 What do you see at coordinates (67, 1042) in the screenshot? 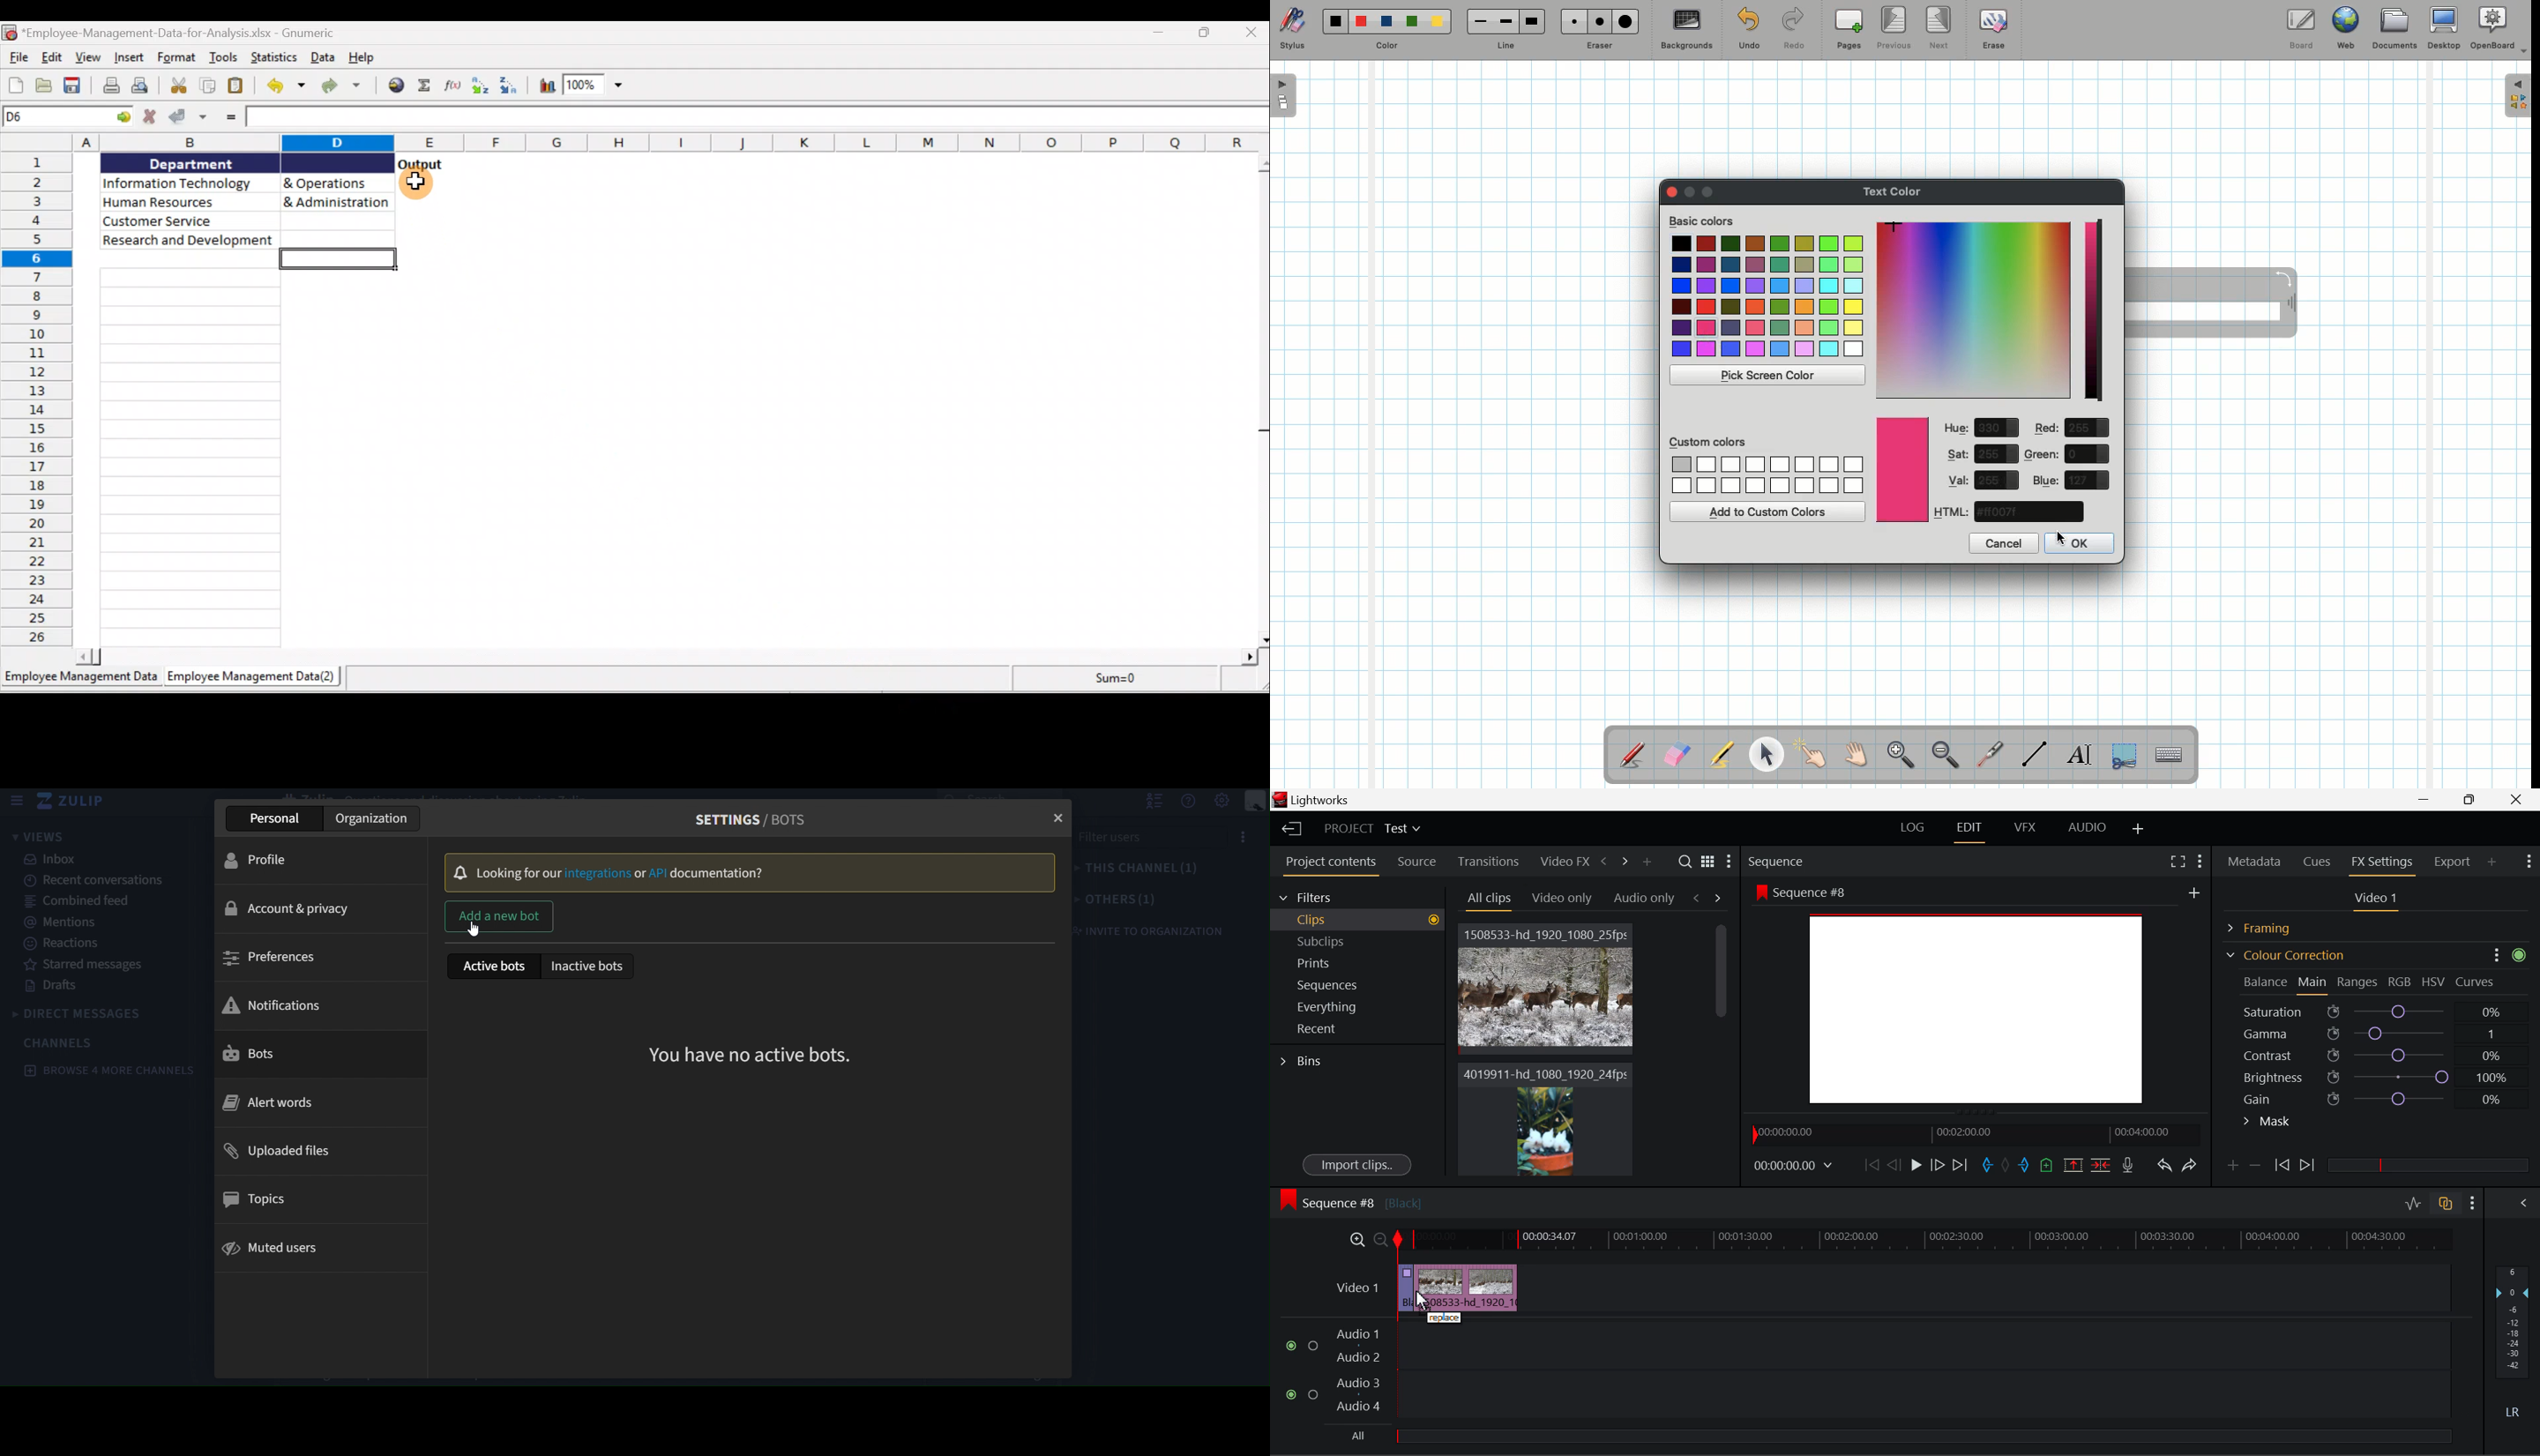
I see `channels` at bounding box center [67, 1042].